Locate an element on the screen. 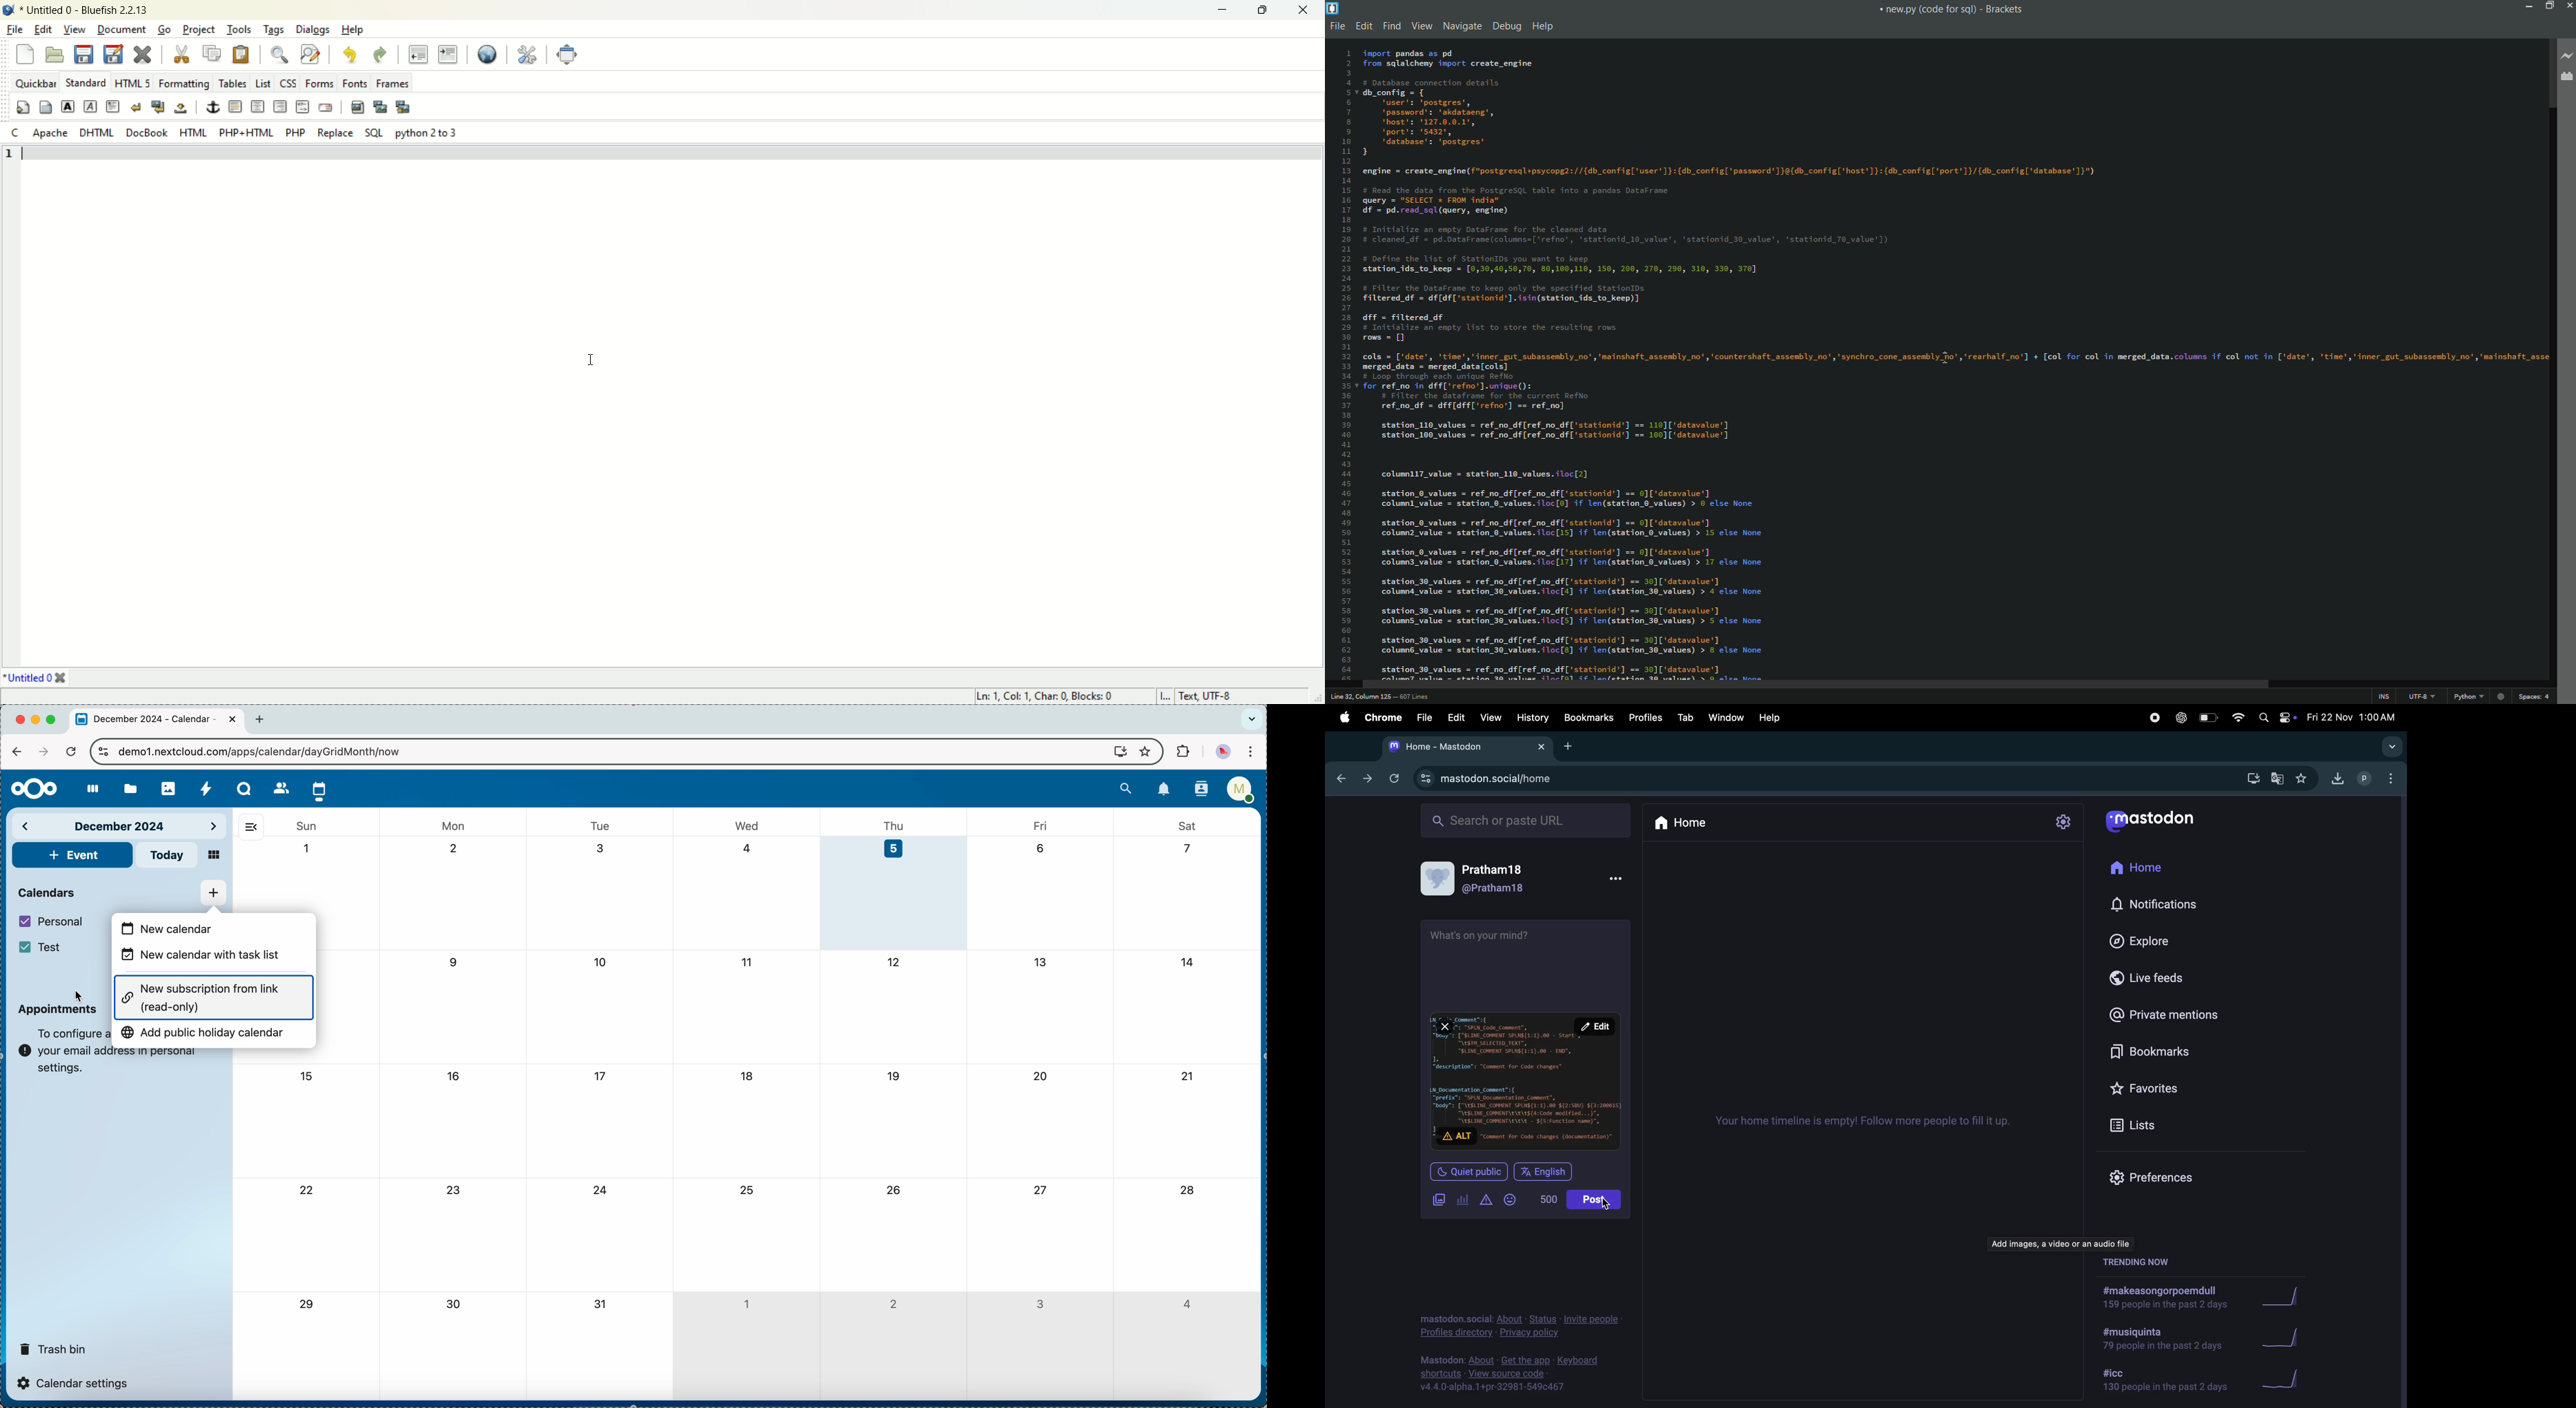  mon is located at coordinates (455, 823).